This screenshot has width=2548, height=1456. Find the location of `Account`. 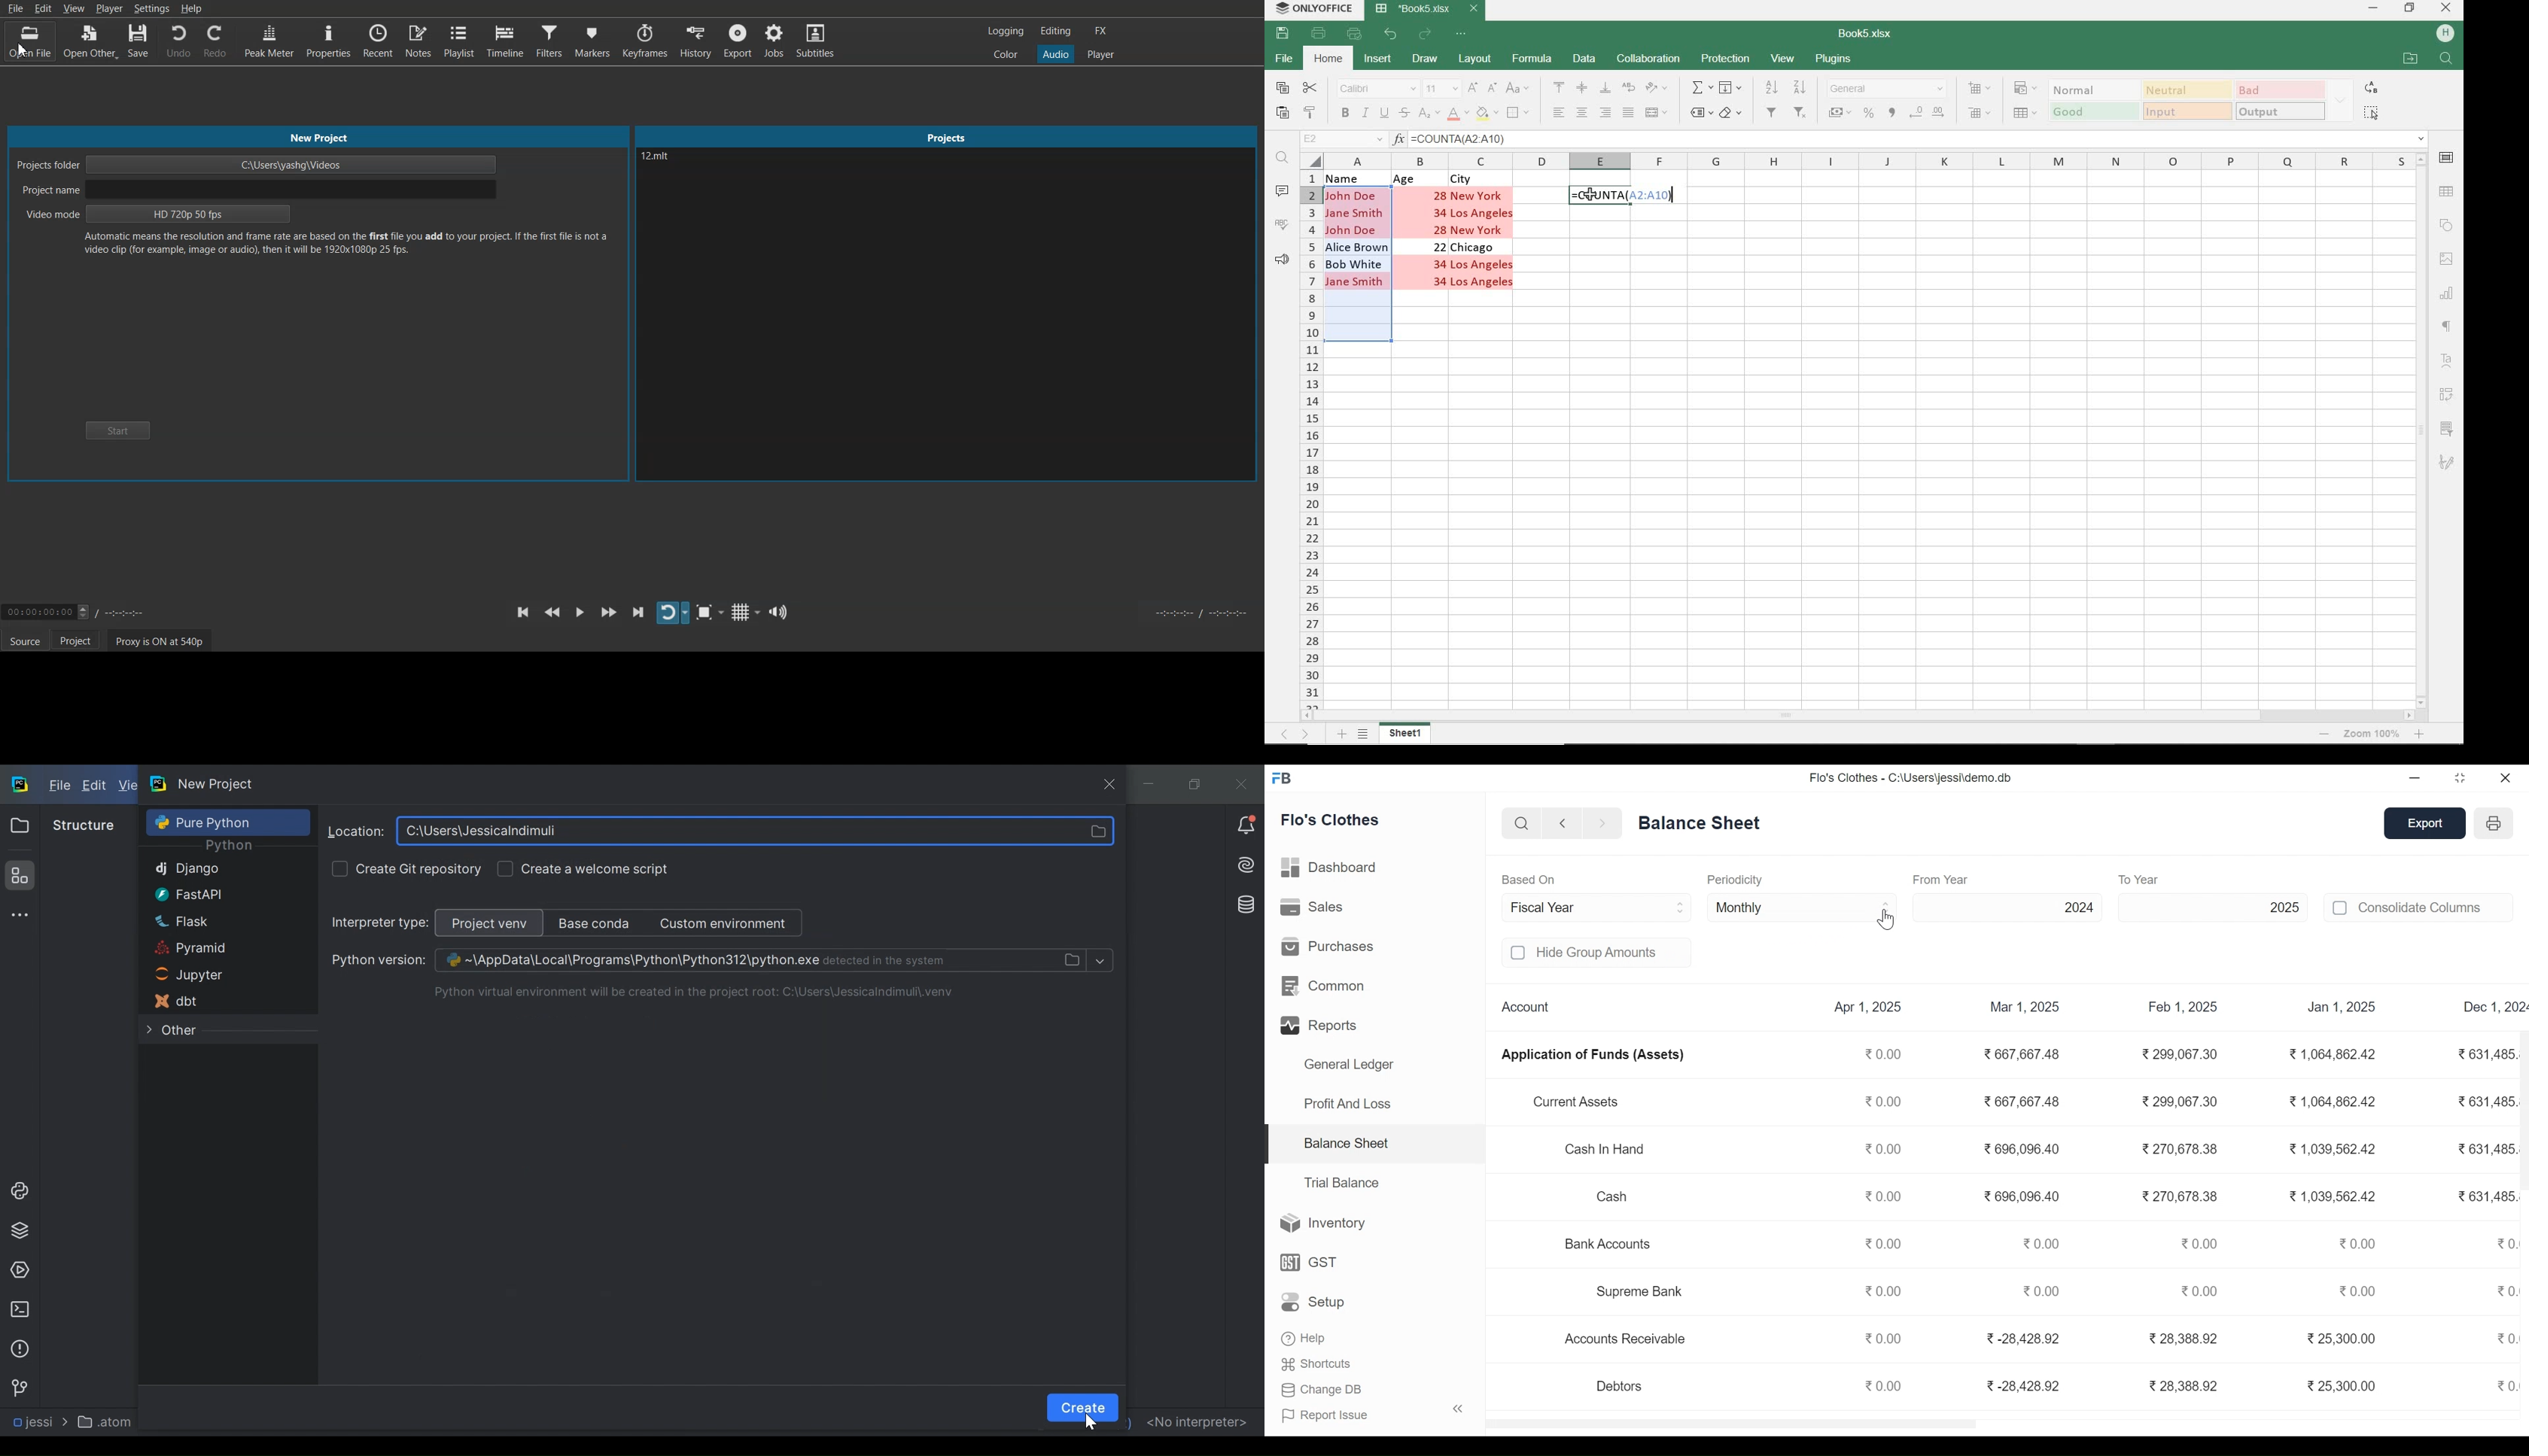

Account is located at coordinates (1523, 1006).